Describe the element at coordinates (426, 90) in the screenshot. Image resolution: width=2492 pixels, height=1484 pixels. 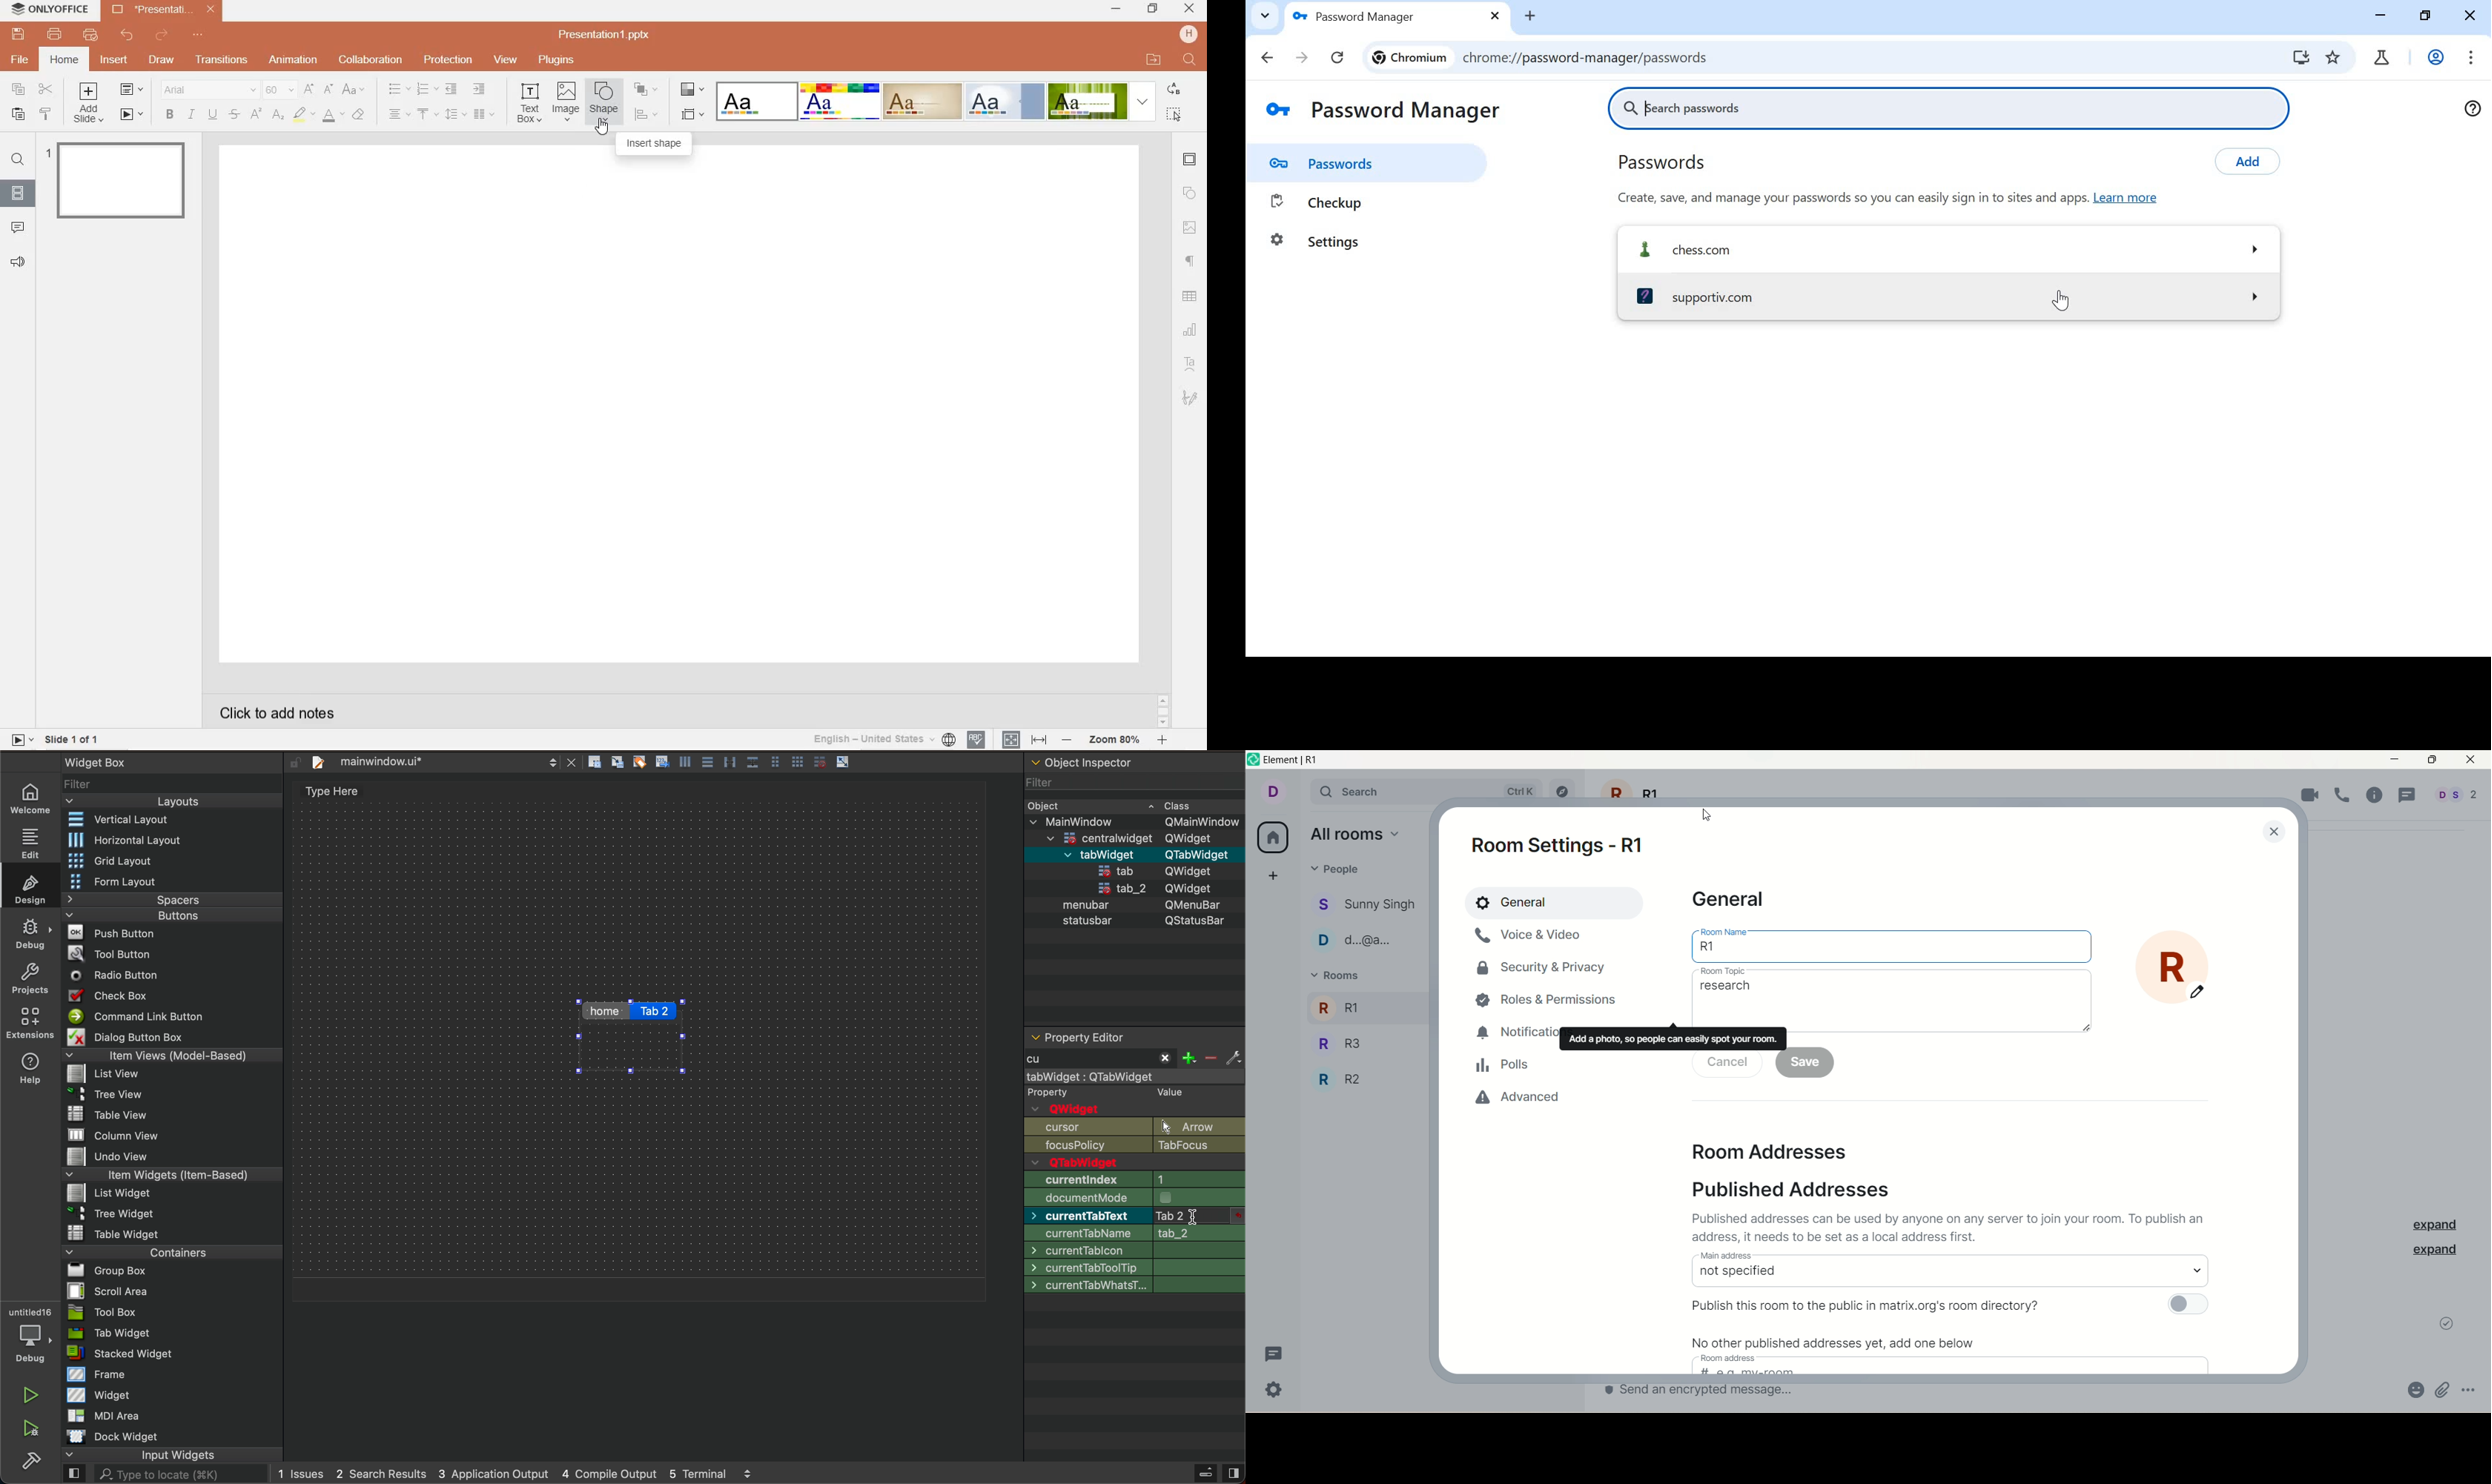
I see `numbering` at that location.